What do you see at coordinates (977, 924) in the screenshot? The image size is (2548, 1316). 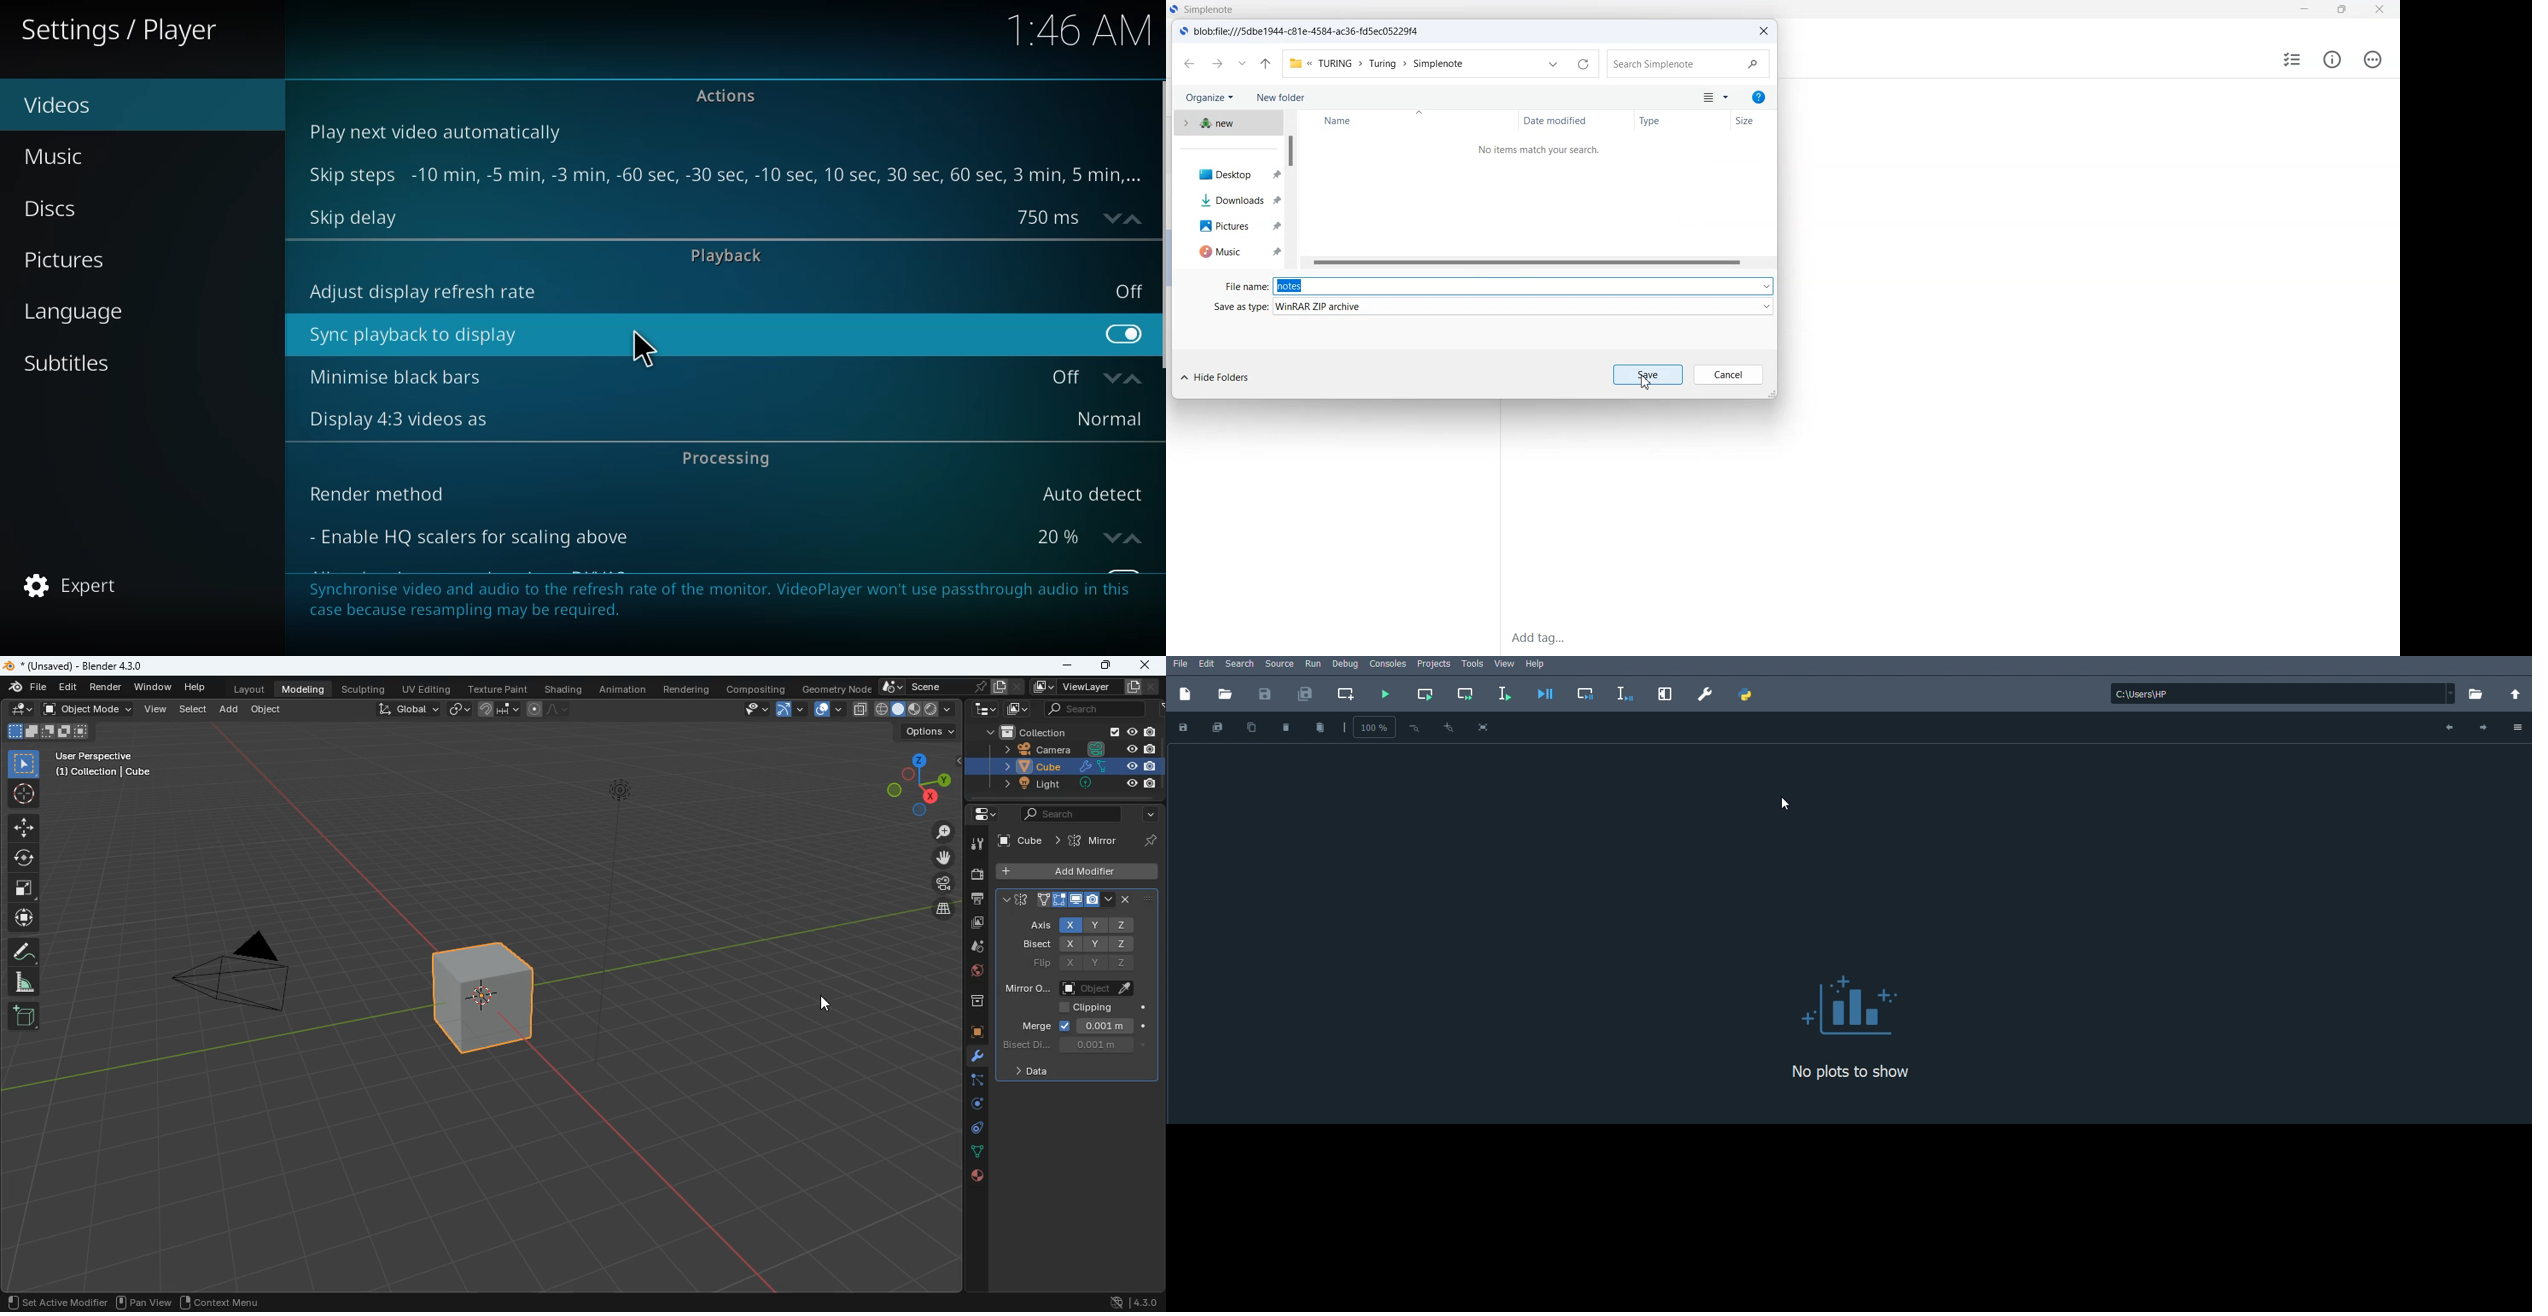 I see `image` at bounding box center [977, 924].